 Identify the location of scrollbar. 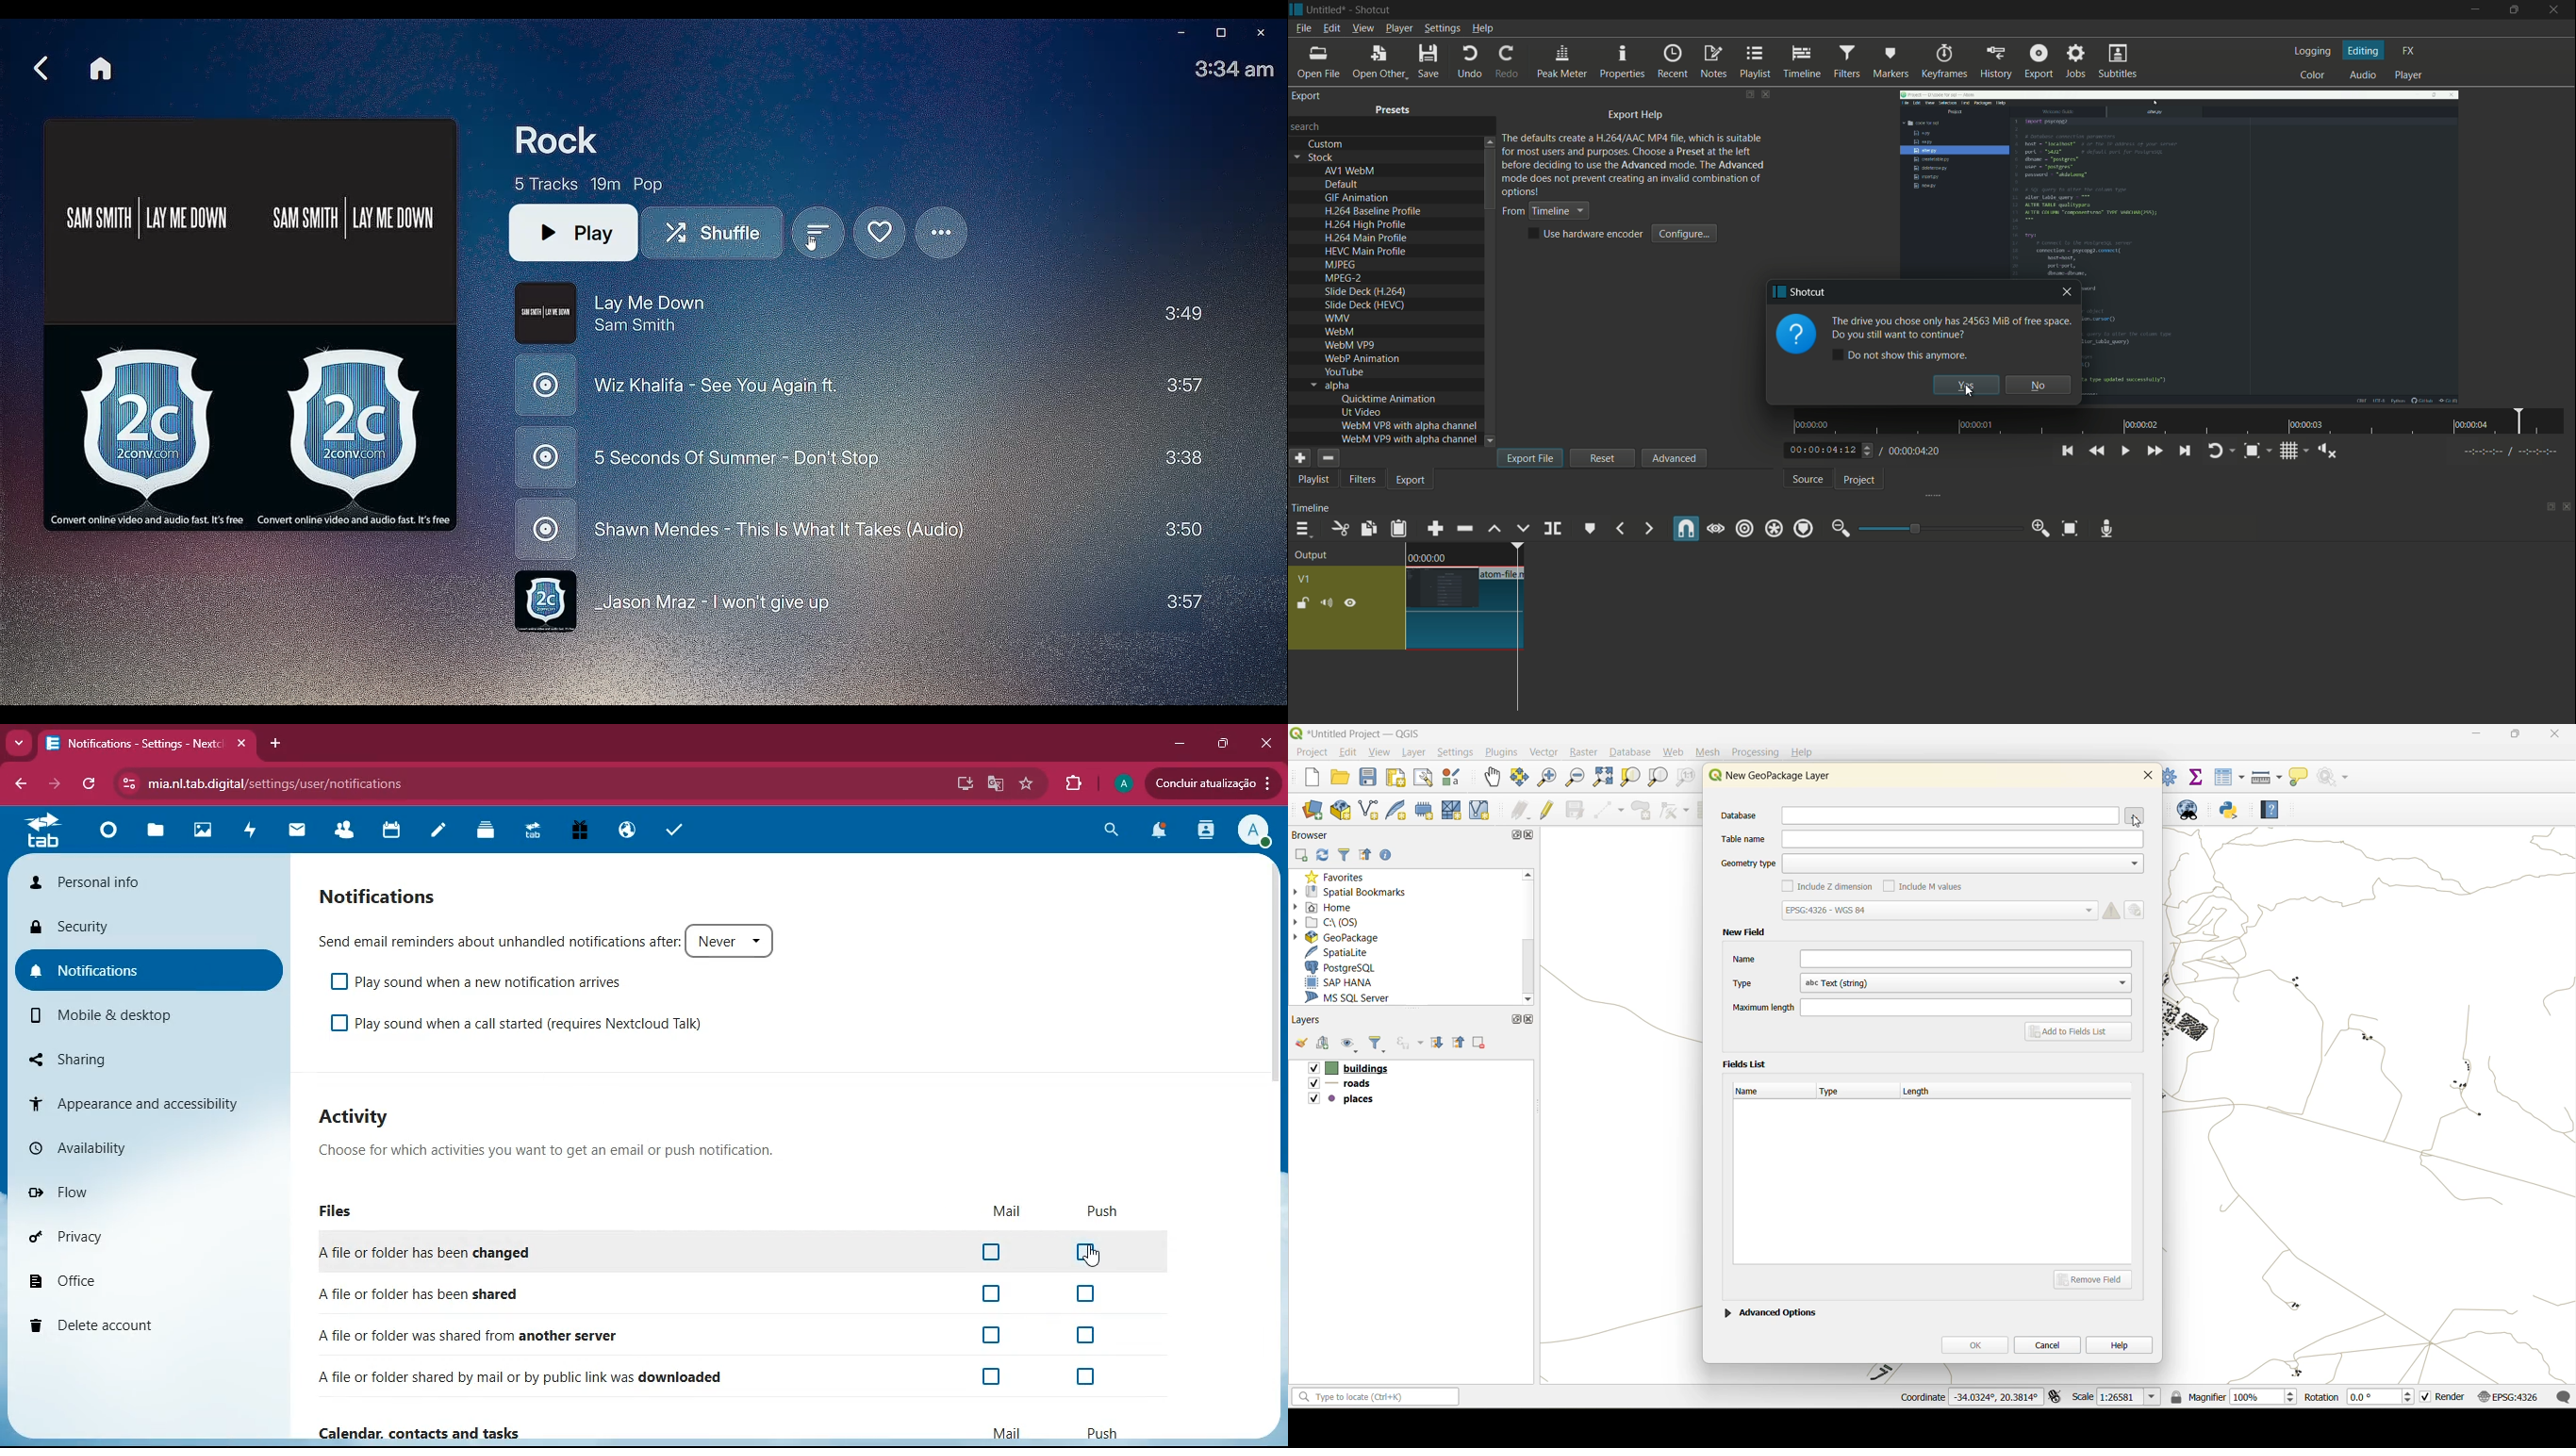
(1274, 980).